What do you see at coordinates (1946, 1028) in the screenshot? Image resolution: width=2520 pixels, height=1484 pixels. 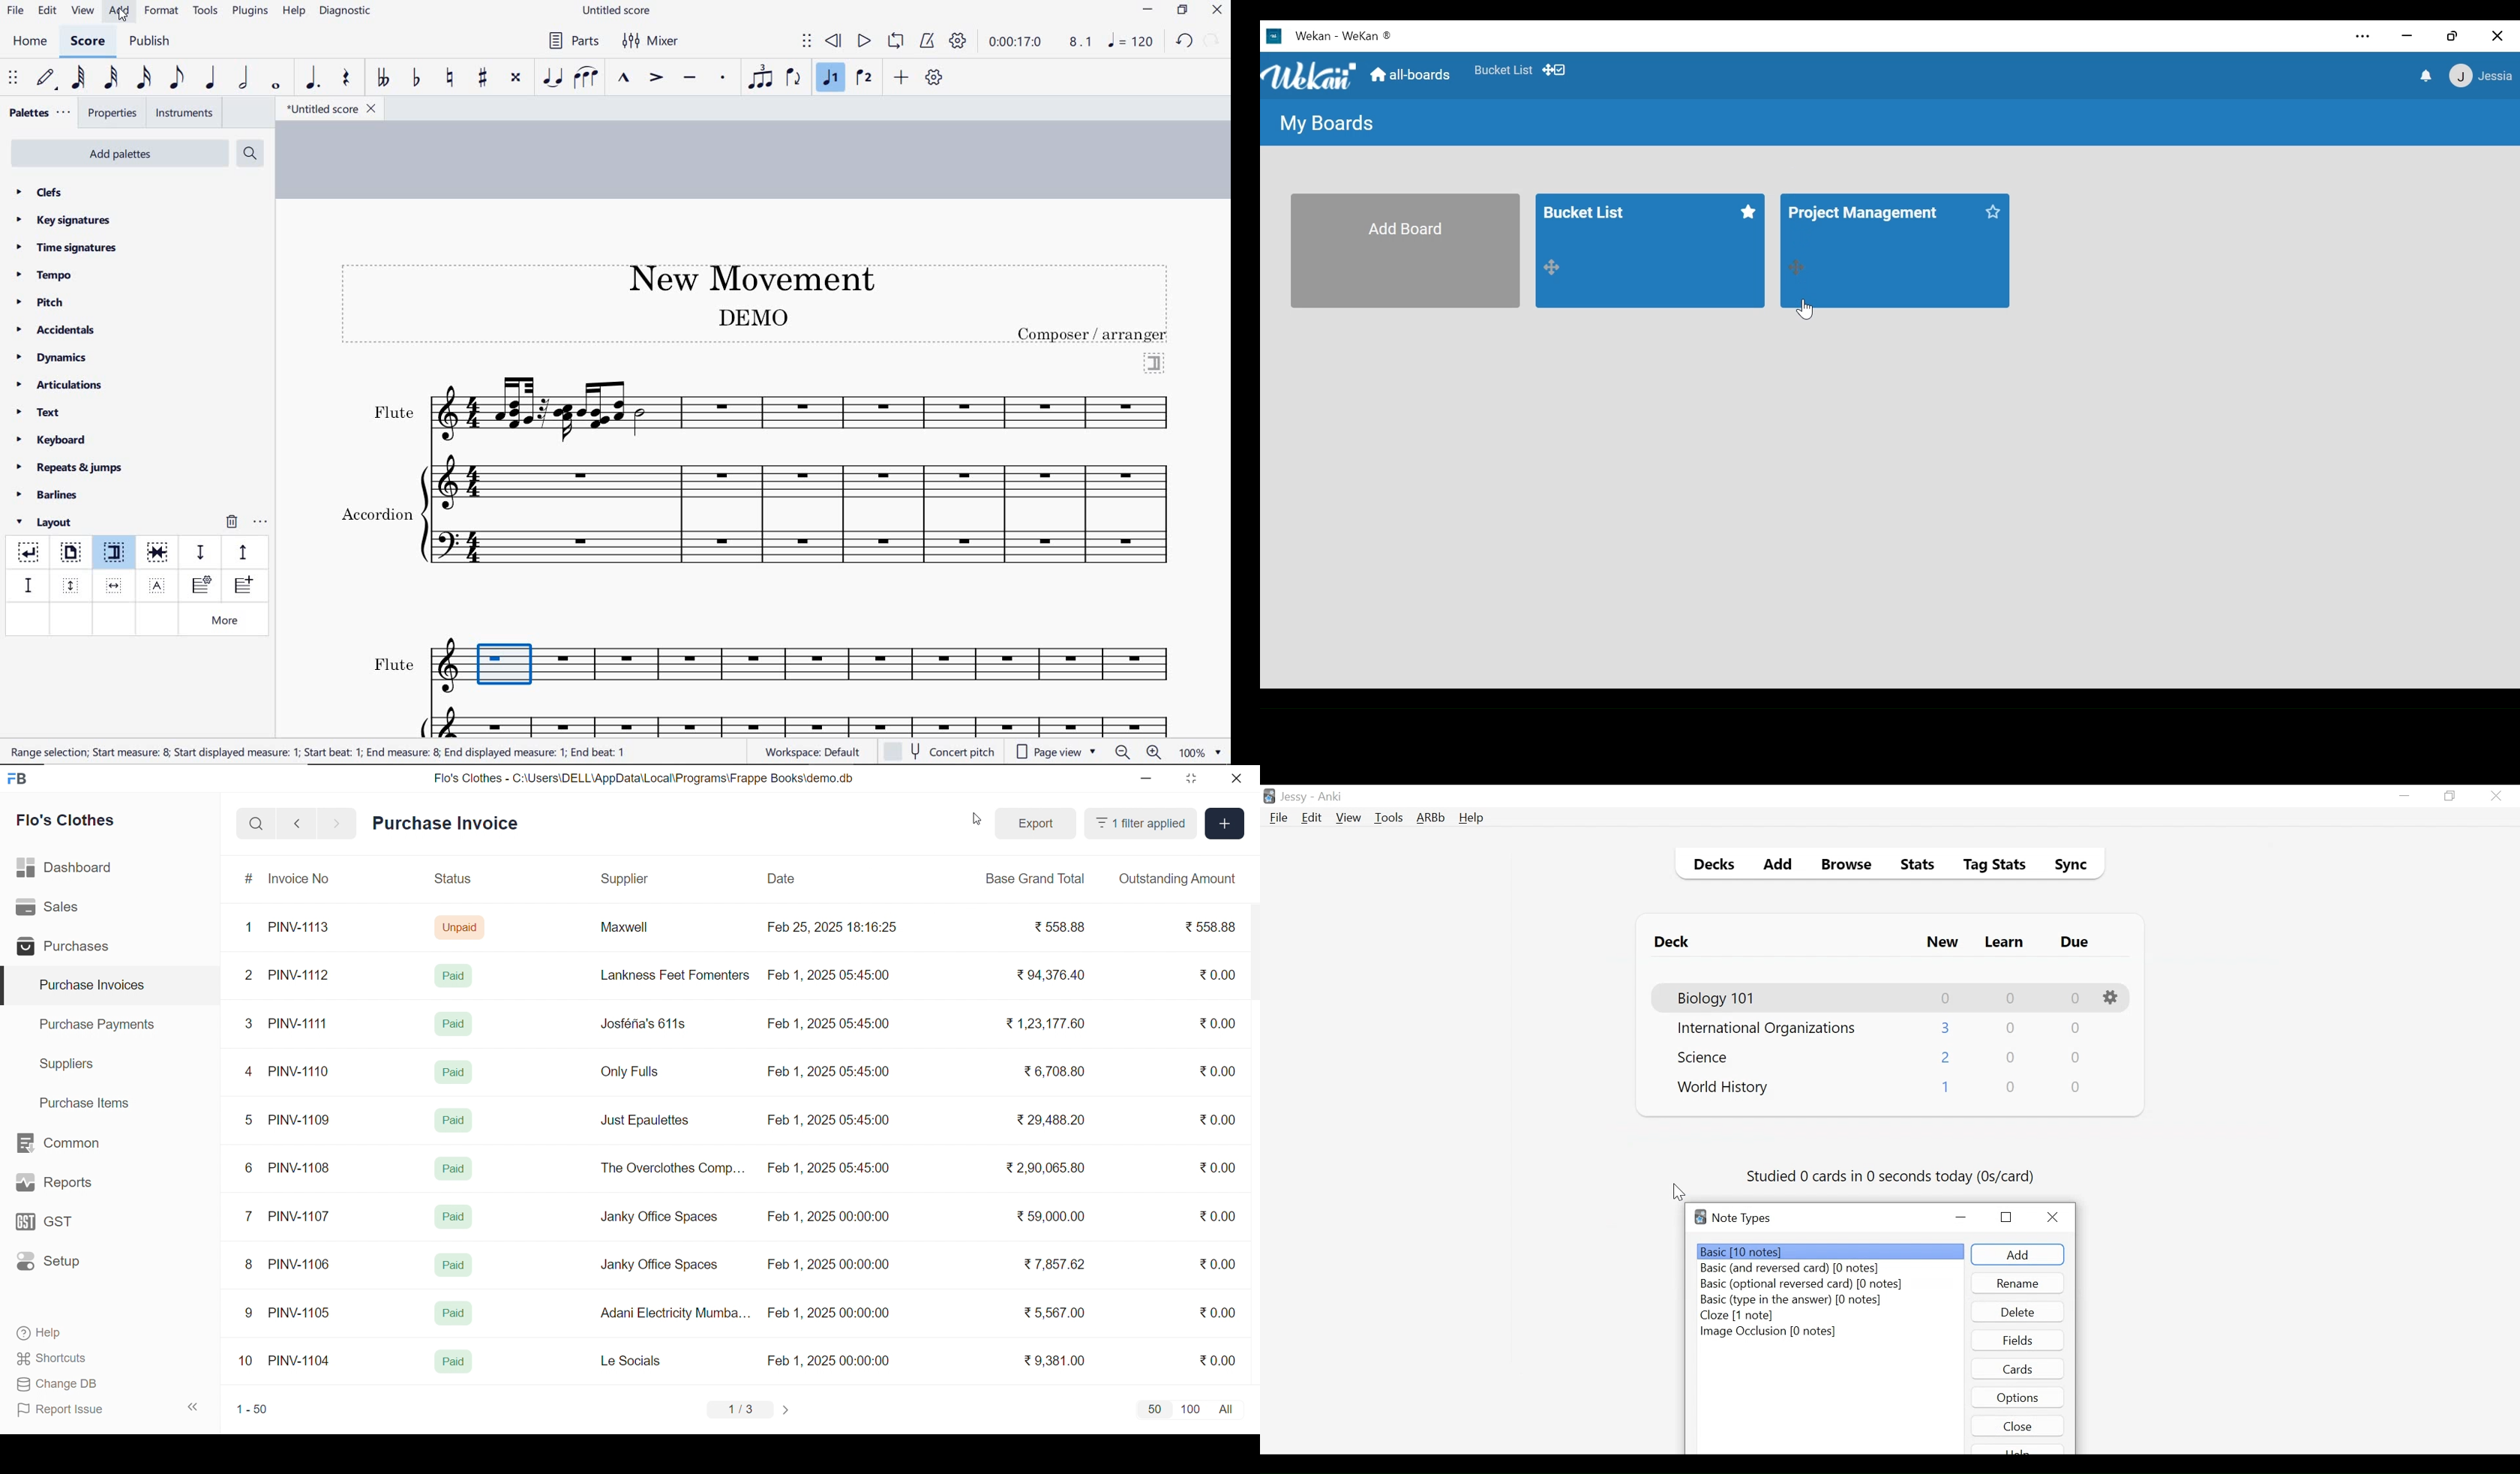 I see `New Card Count` at bounding box center [1946, 1028].